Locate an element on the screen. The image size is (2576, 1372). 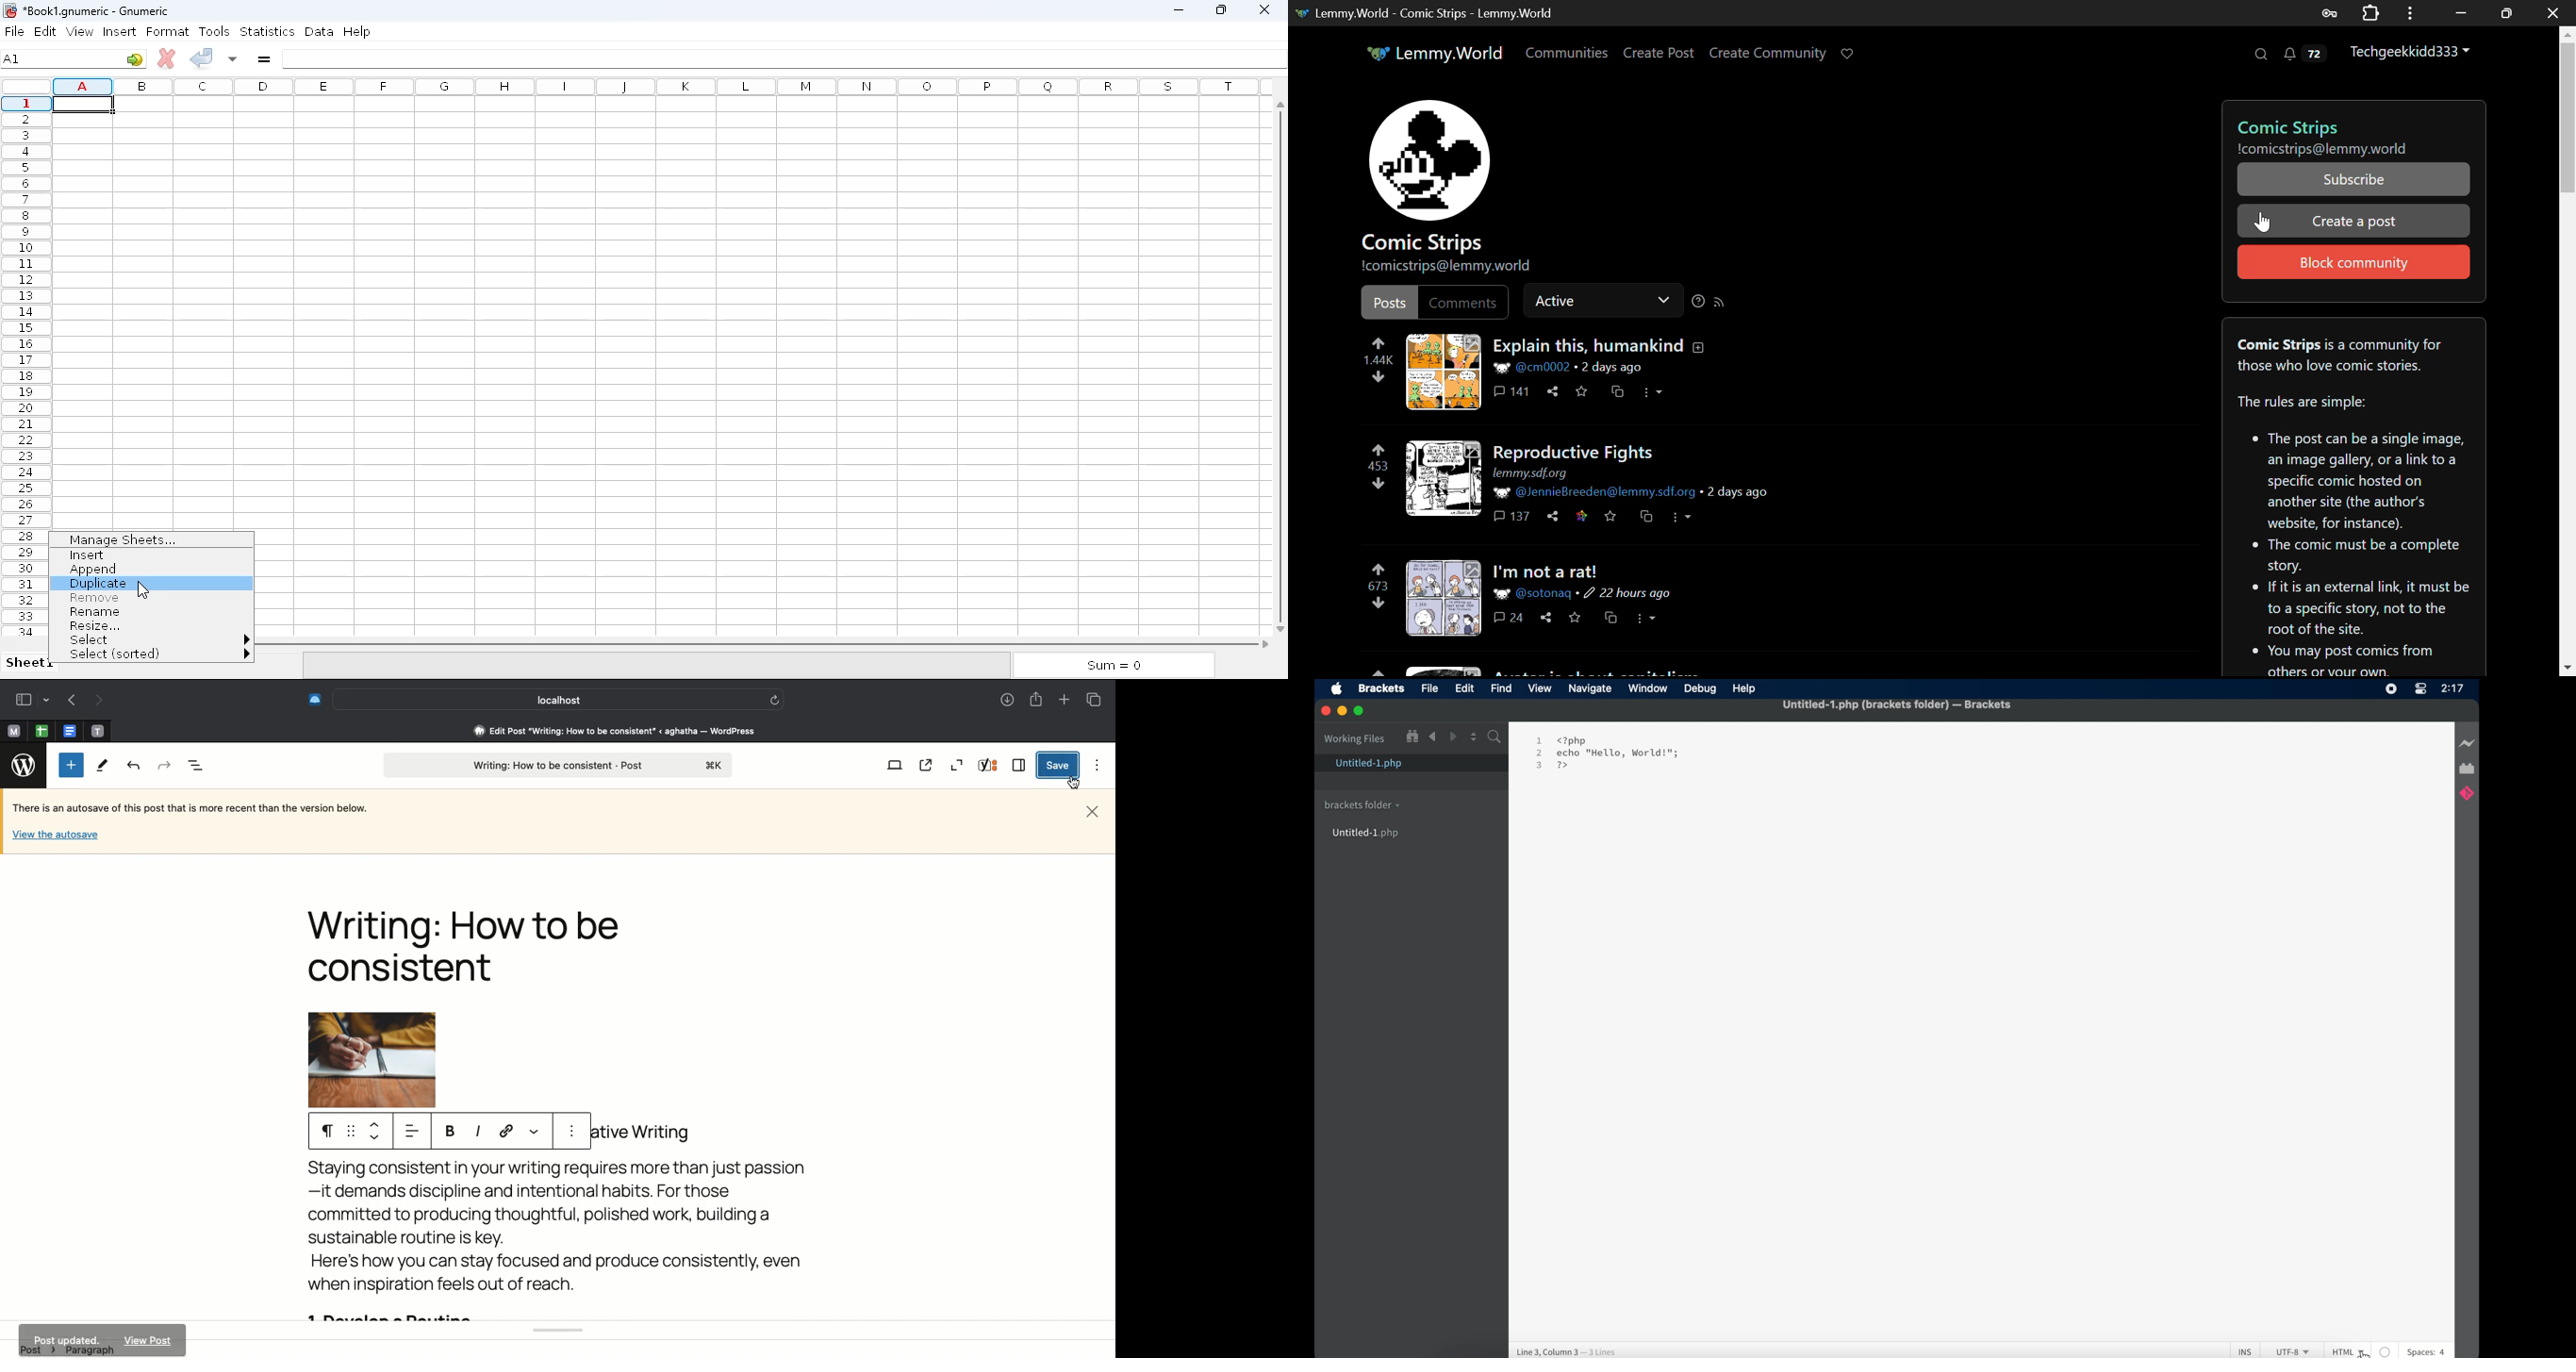
Comments is located at coordinates (1511, 390).